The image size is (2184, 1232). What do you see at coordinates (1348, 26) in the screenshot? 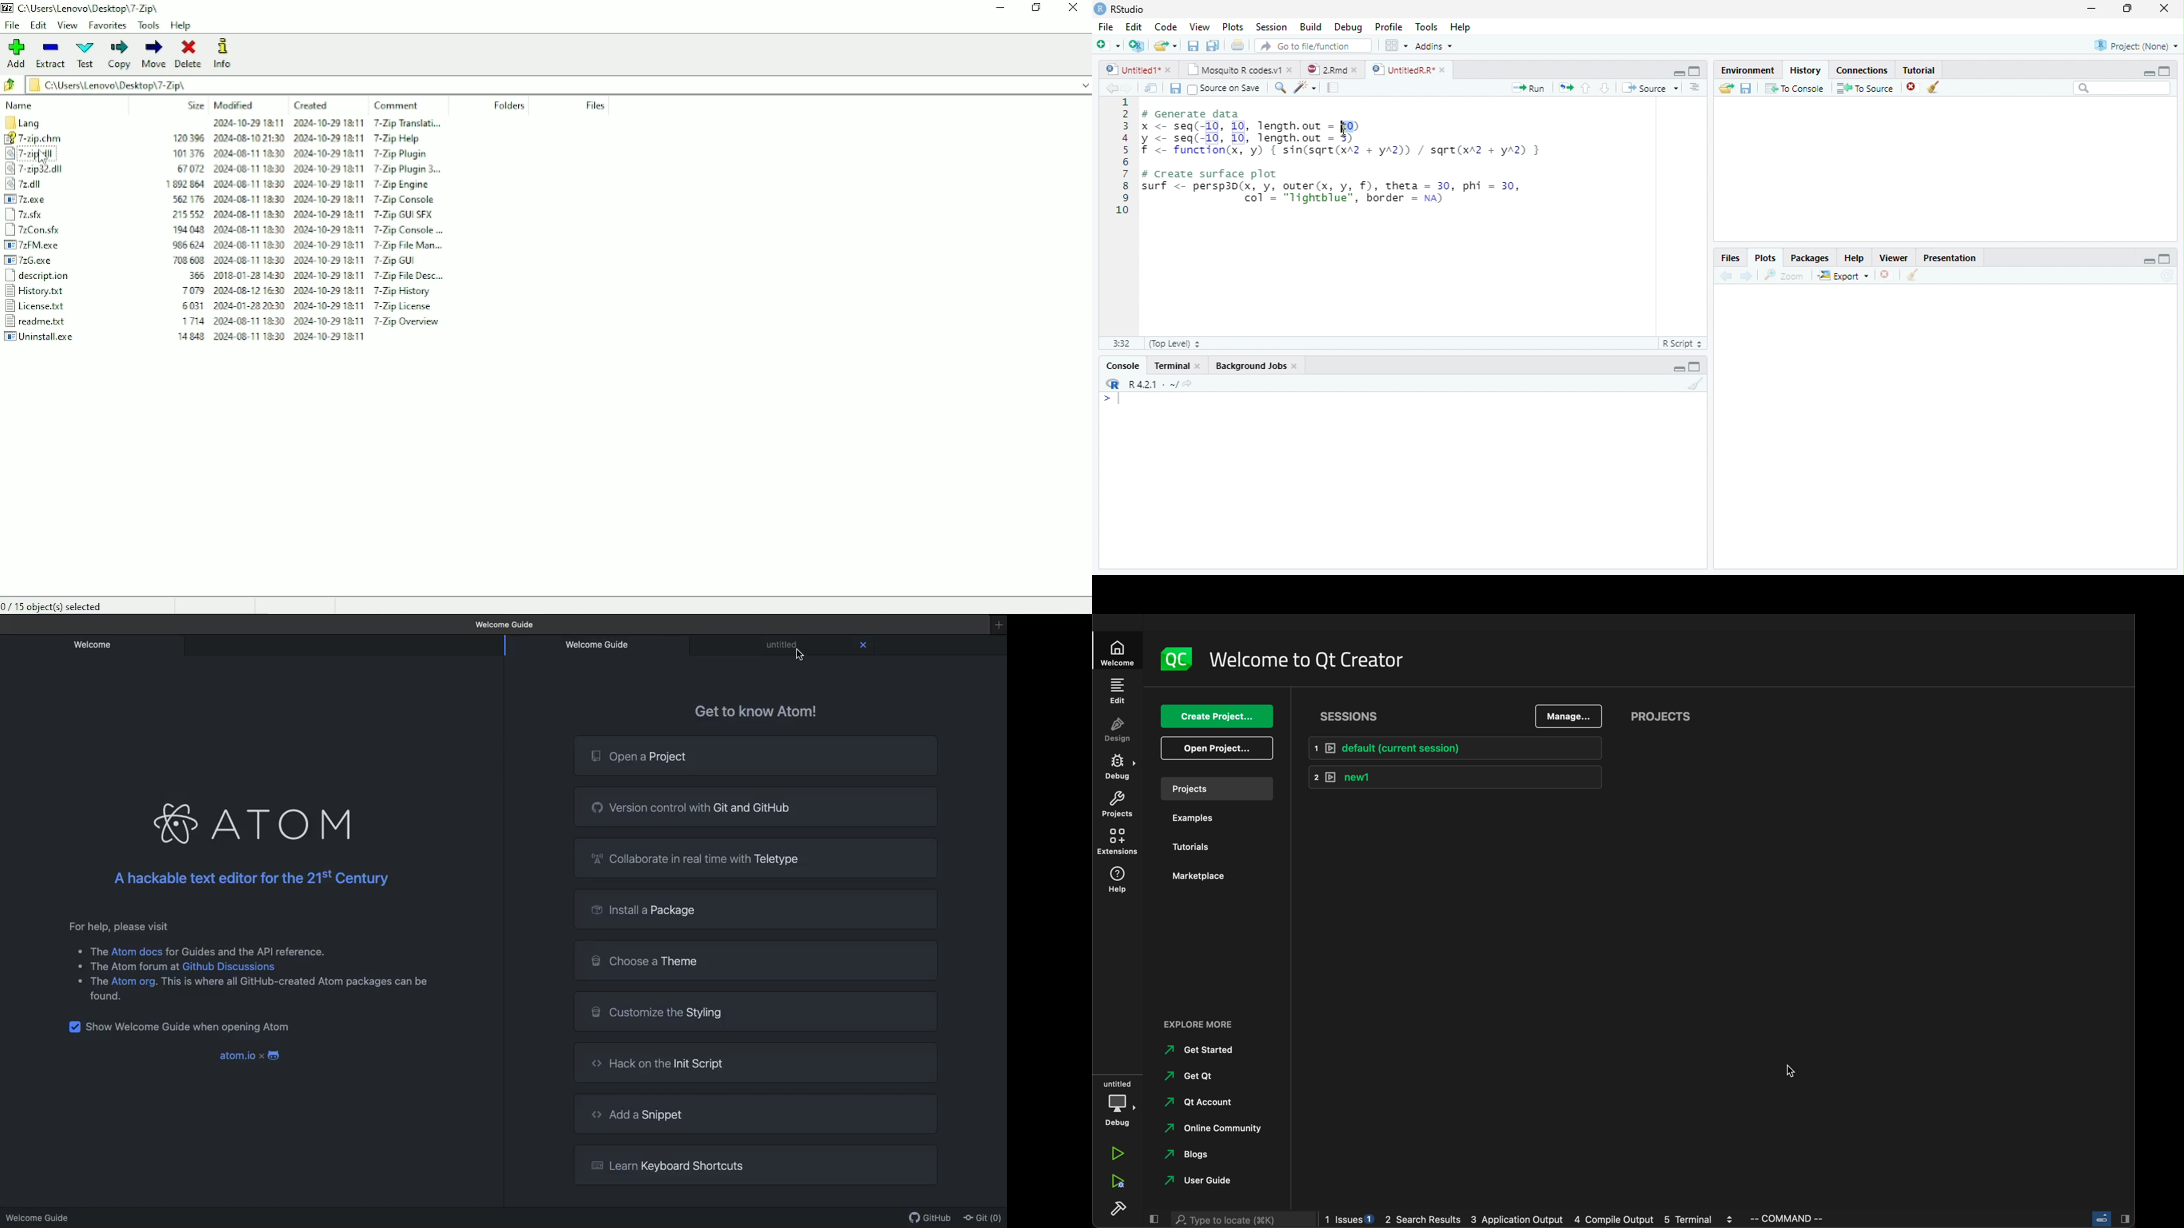
I see `Debug` at bounding box center [1348, 26].